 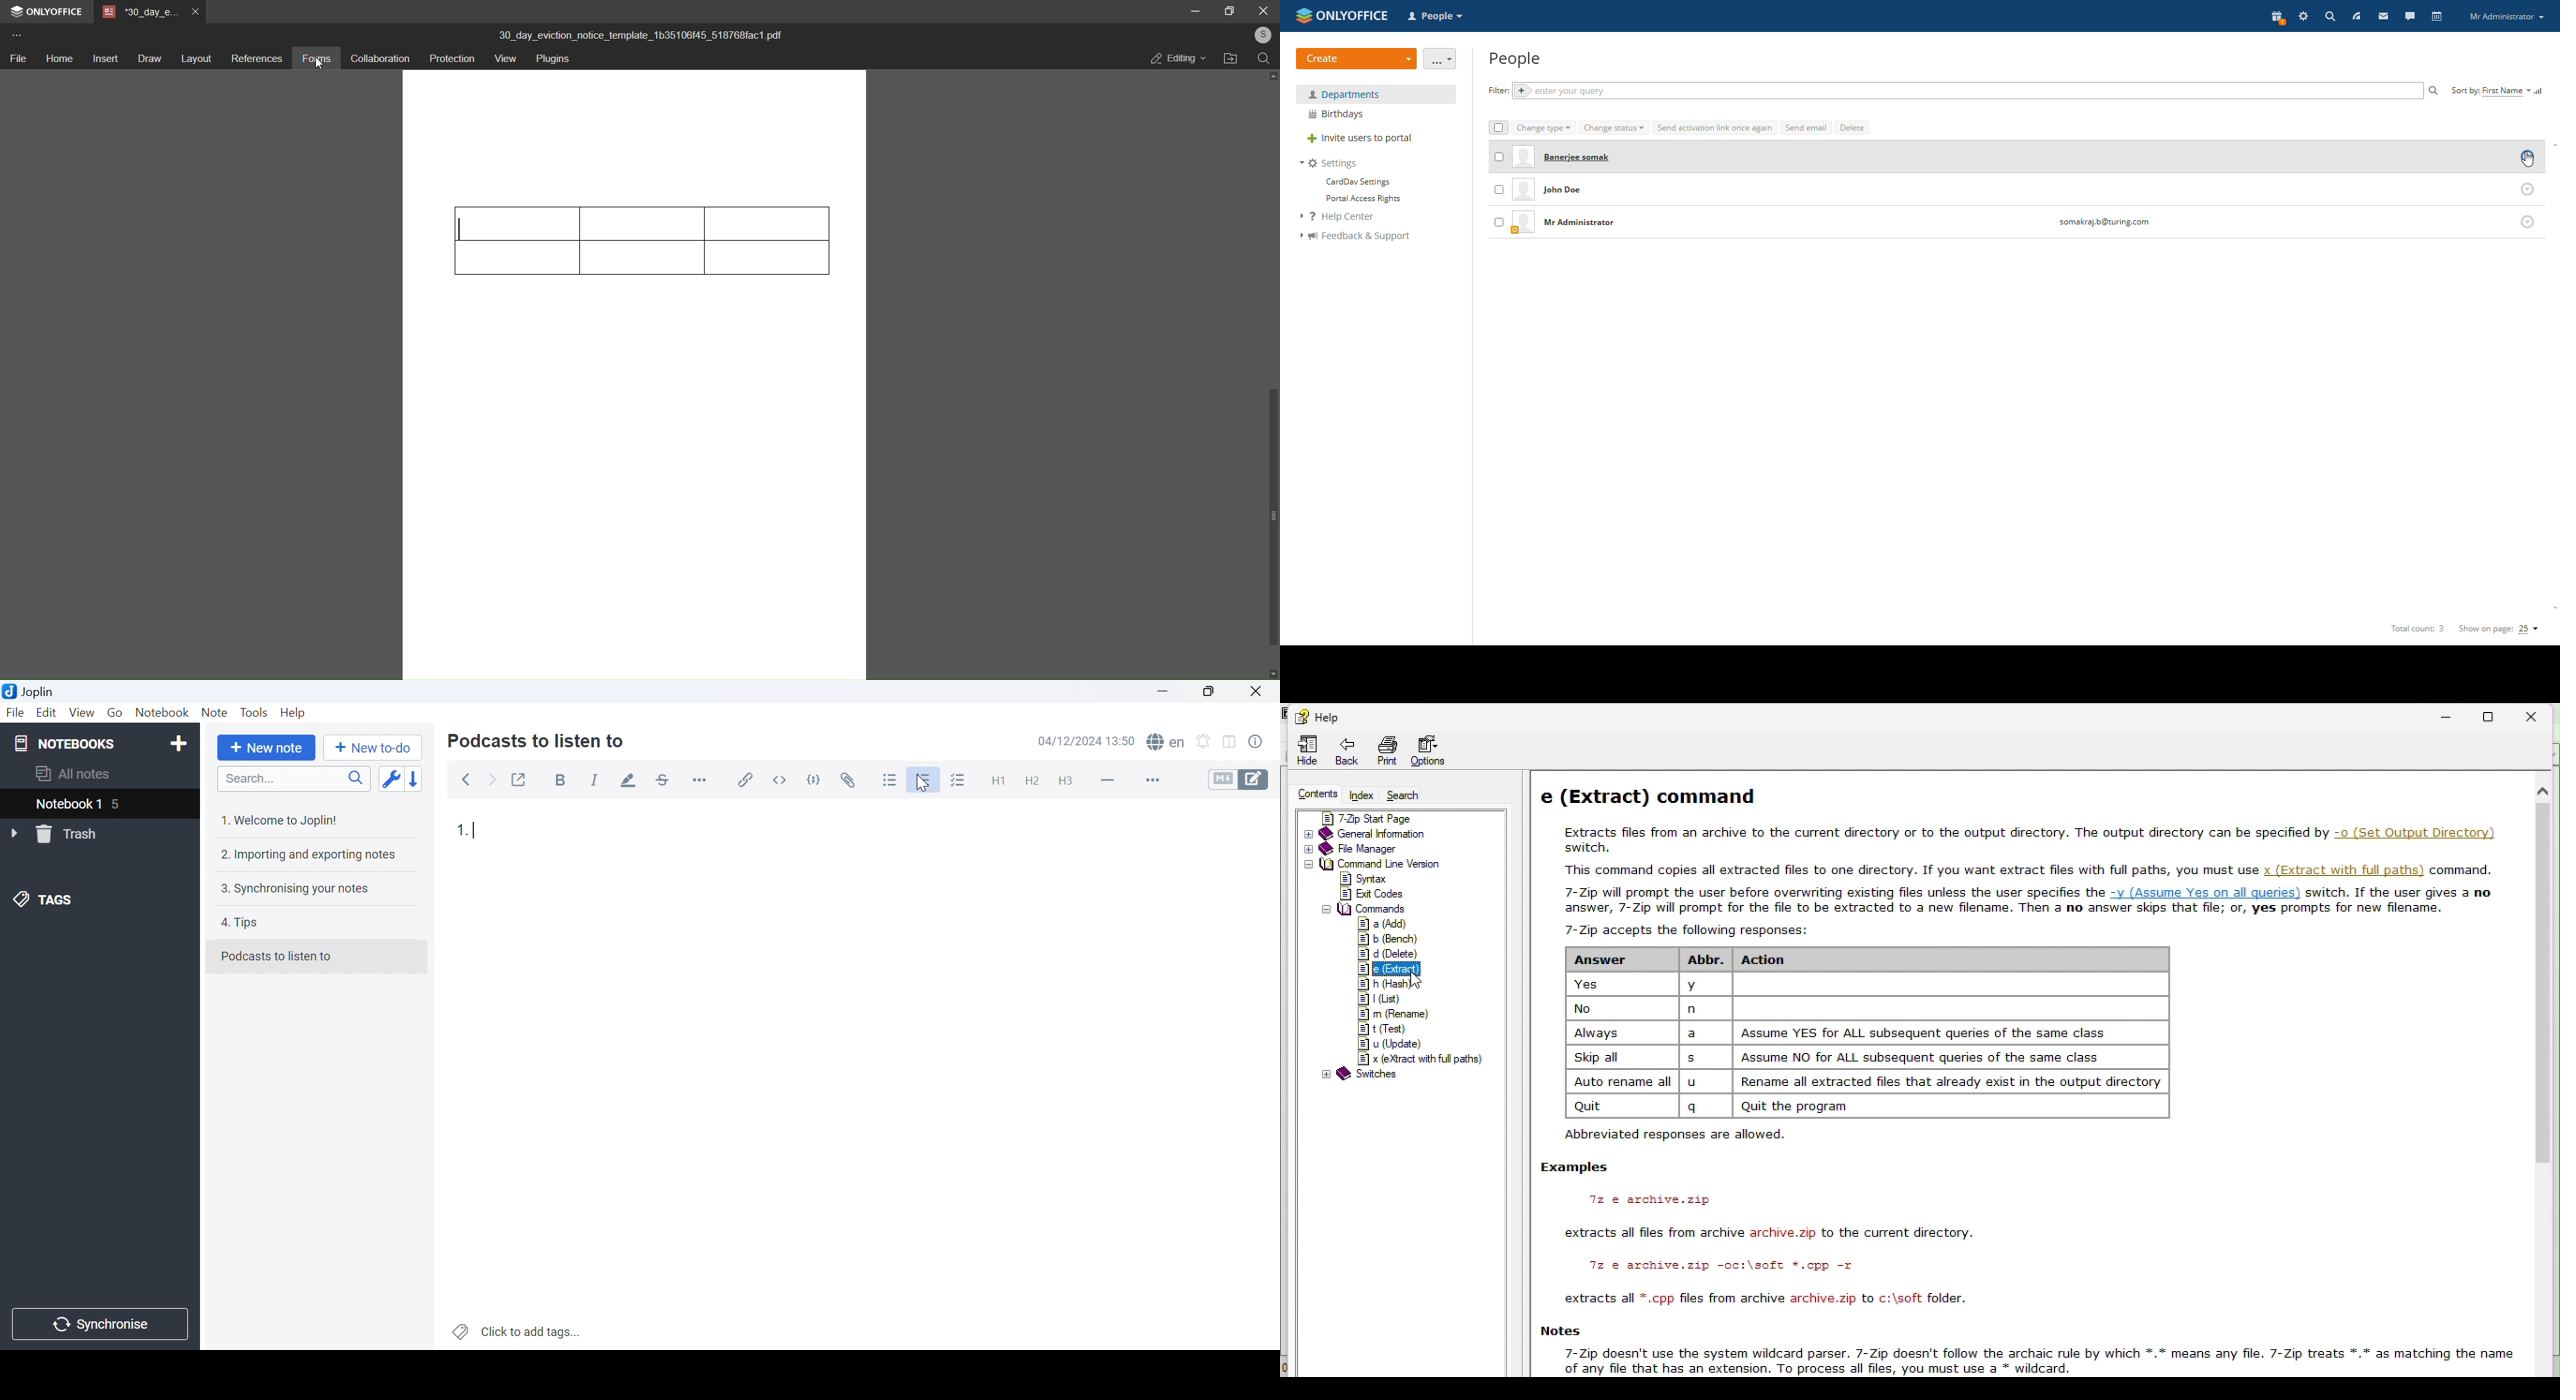 I want to click on Cursor, so click(x=922, y=783).